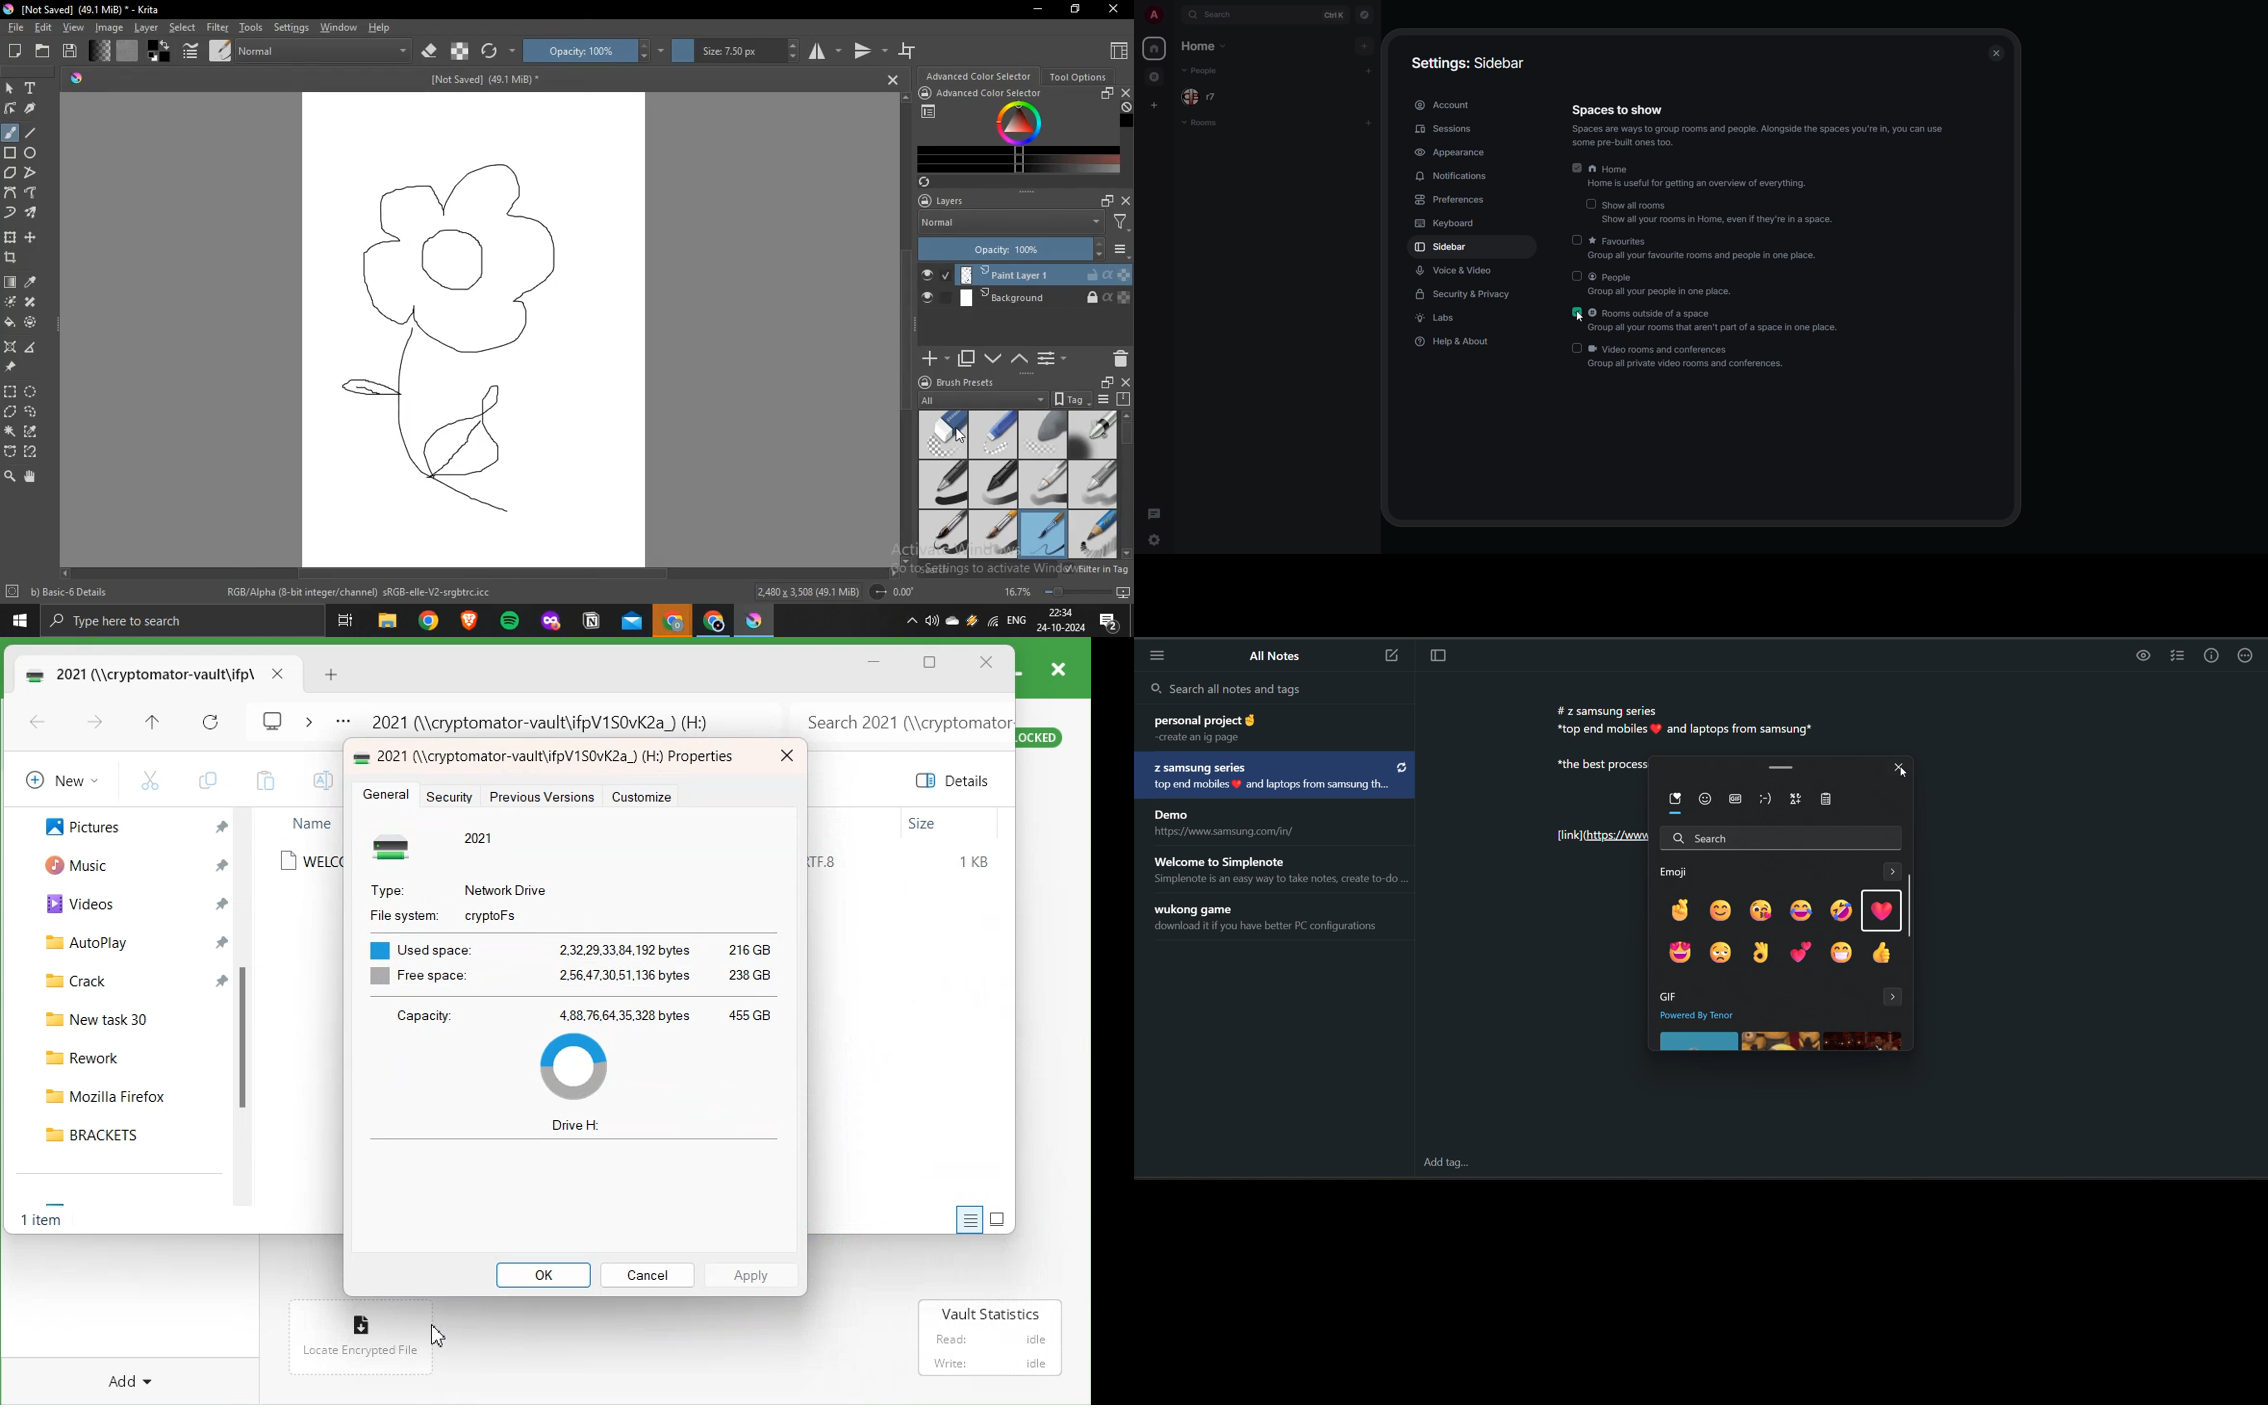  I want to click on search, so click(1220, 15).